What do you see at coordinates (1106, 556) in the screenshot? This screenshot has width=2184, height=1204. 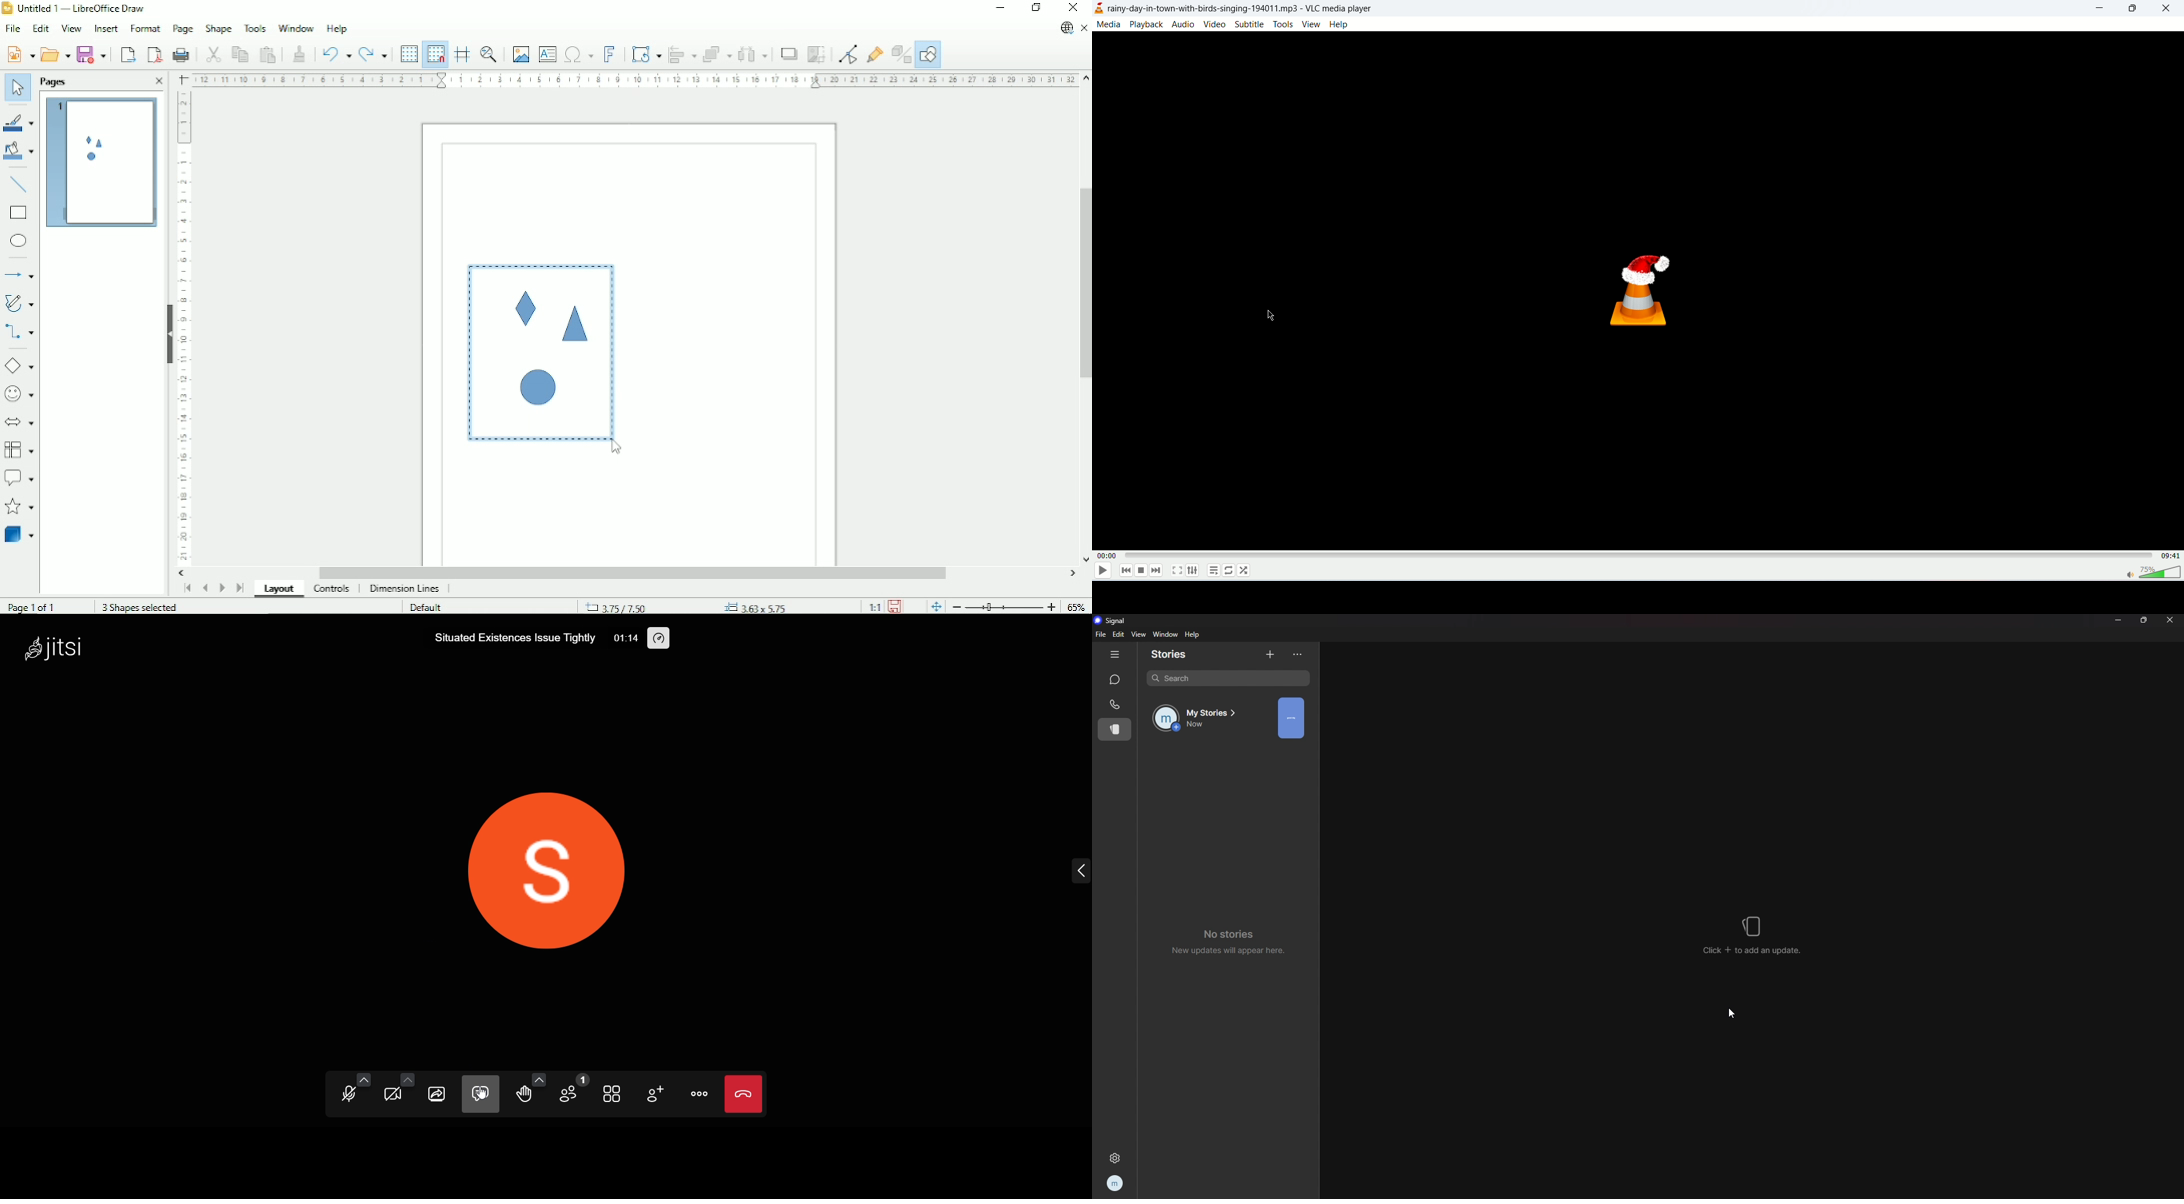 I see `played time` at bounding box center [1106, 556].